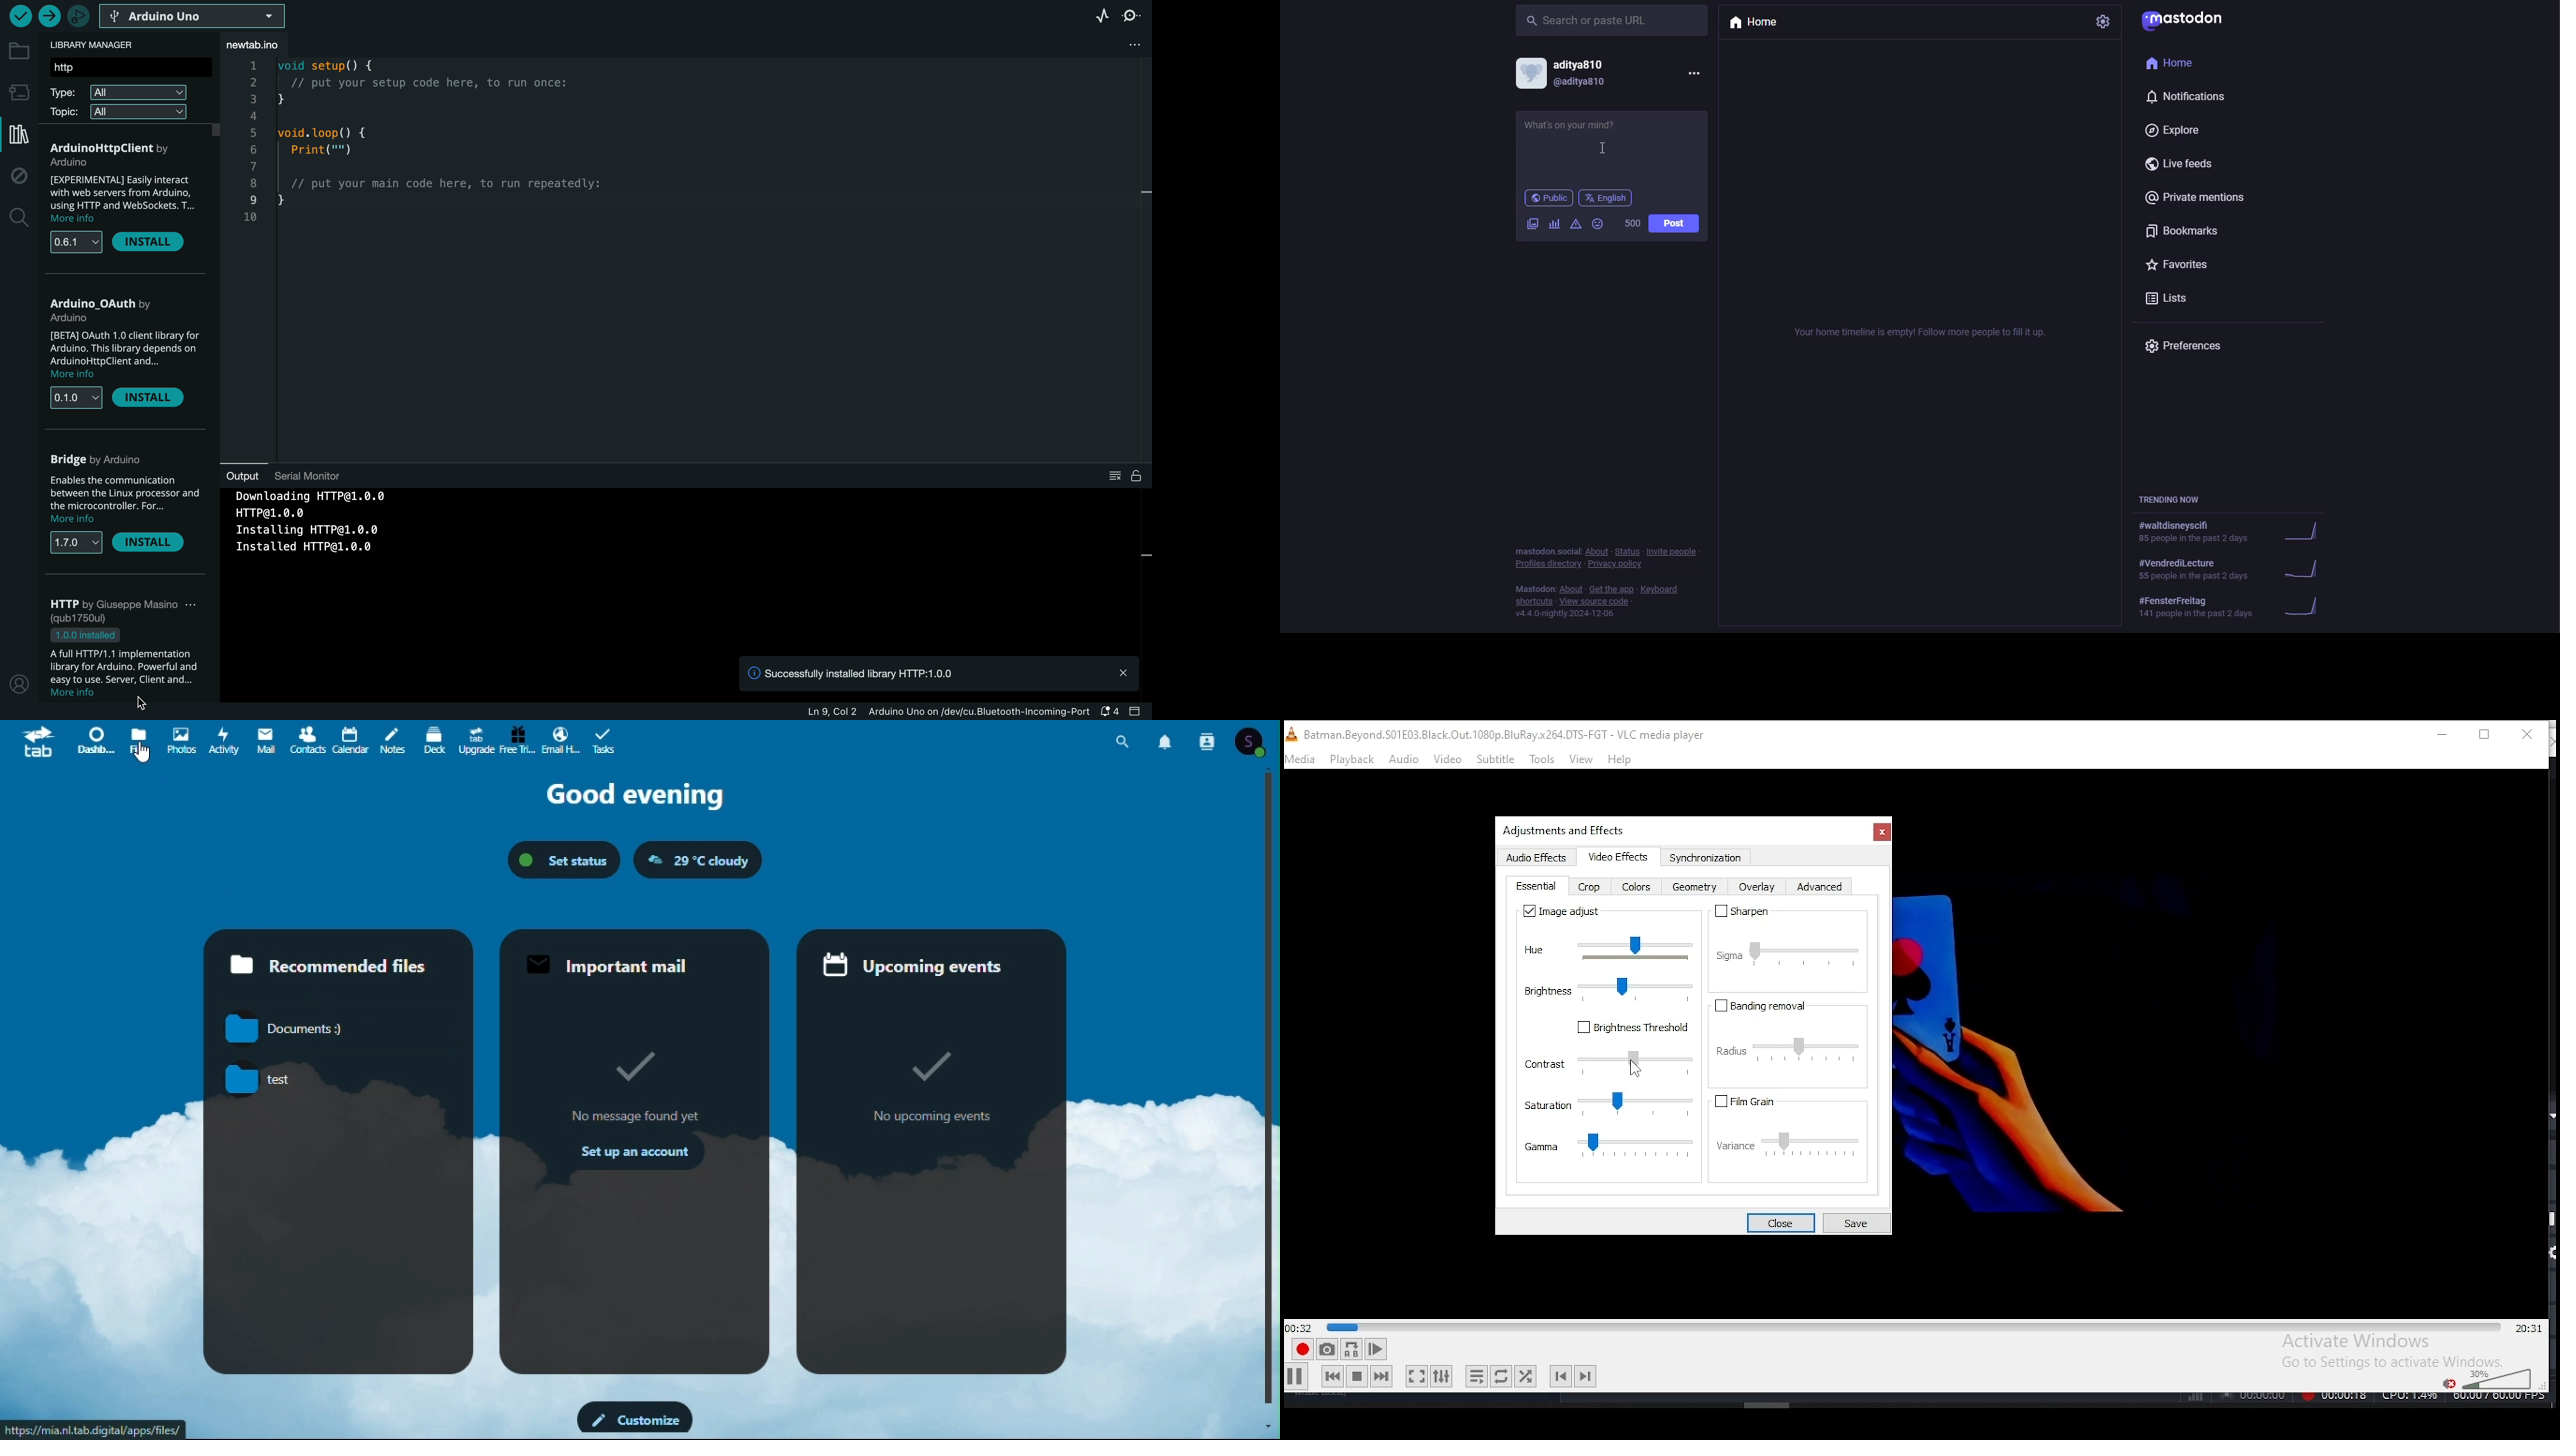  Describe the element at coordinates (2484, 736) in the screenshot. I see `restore` at that location.